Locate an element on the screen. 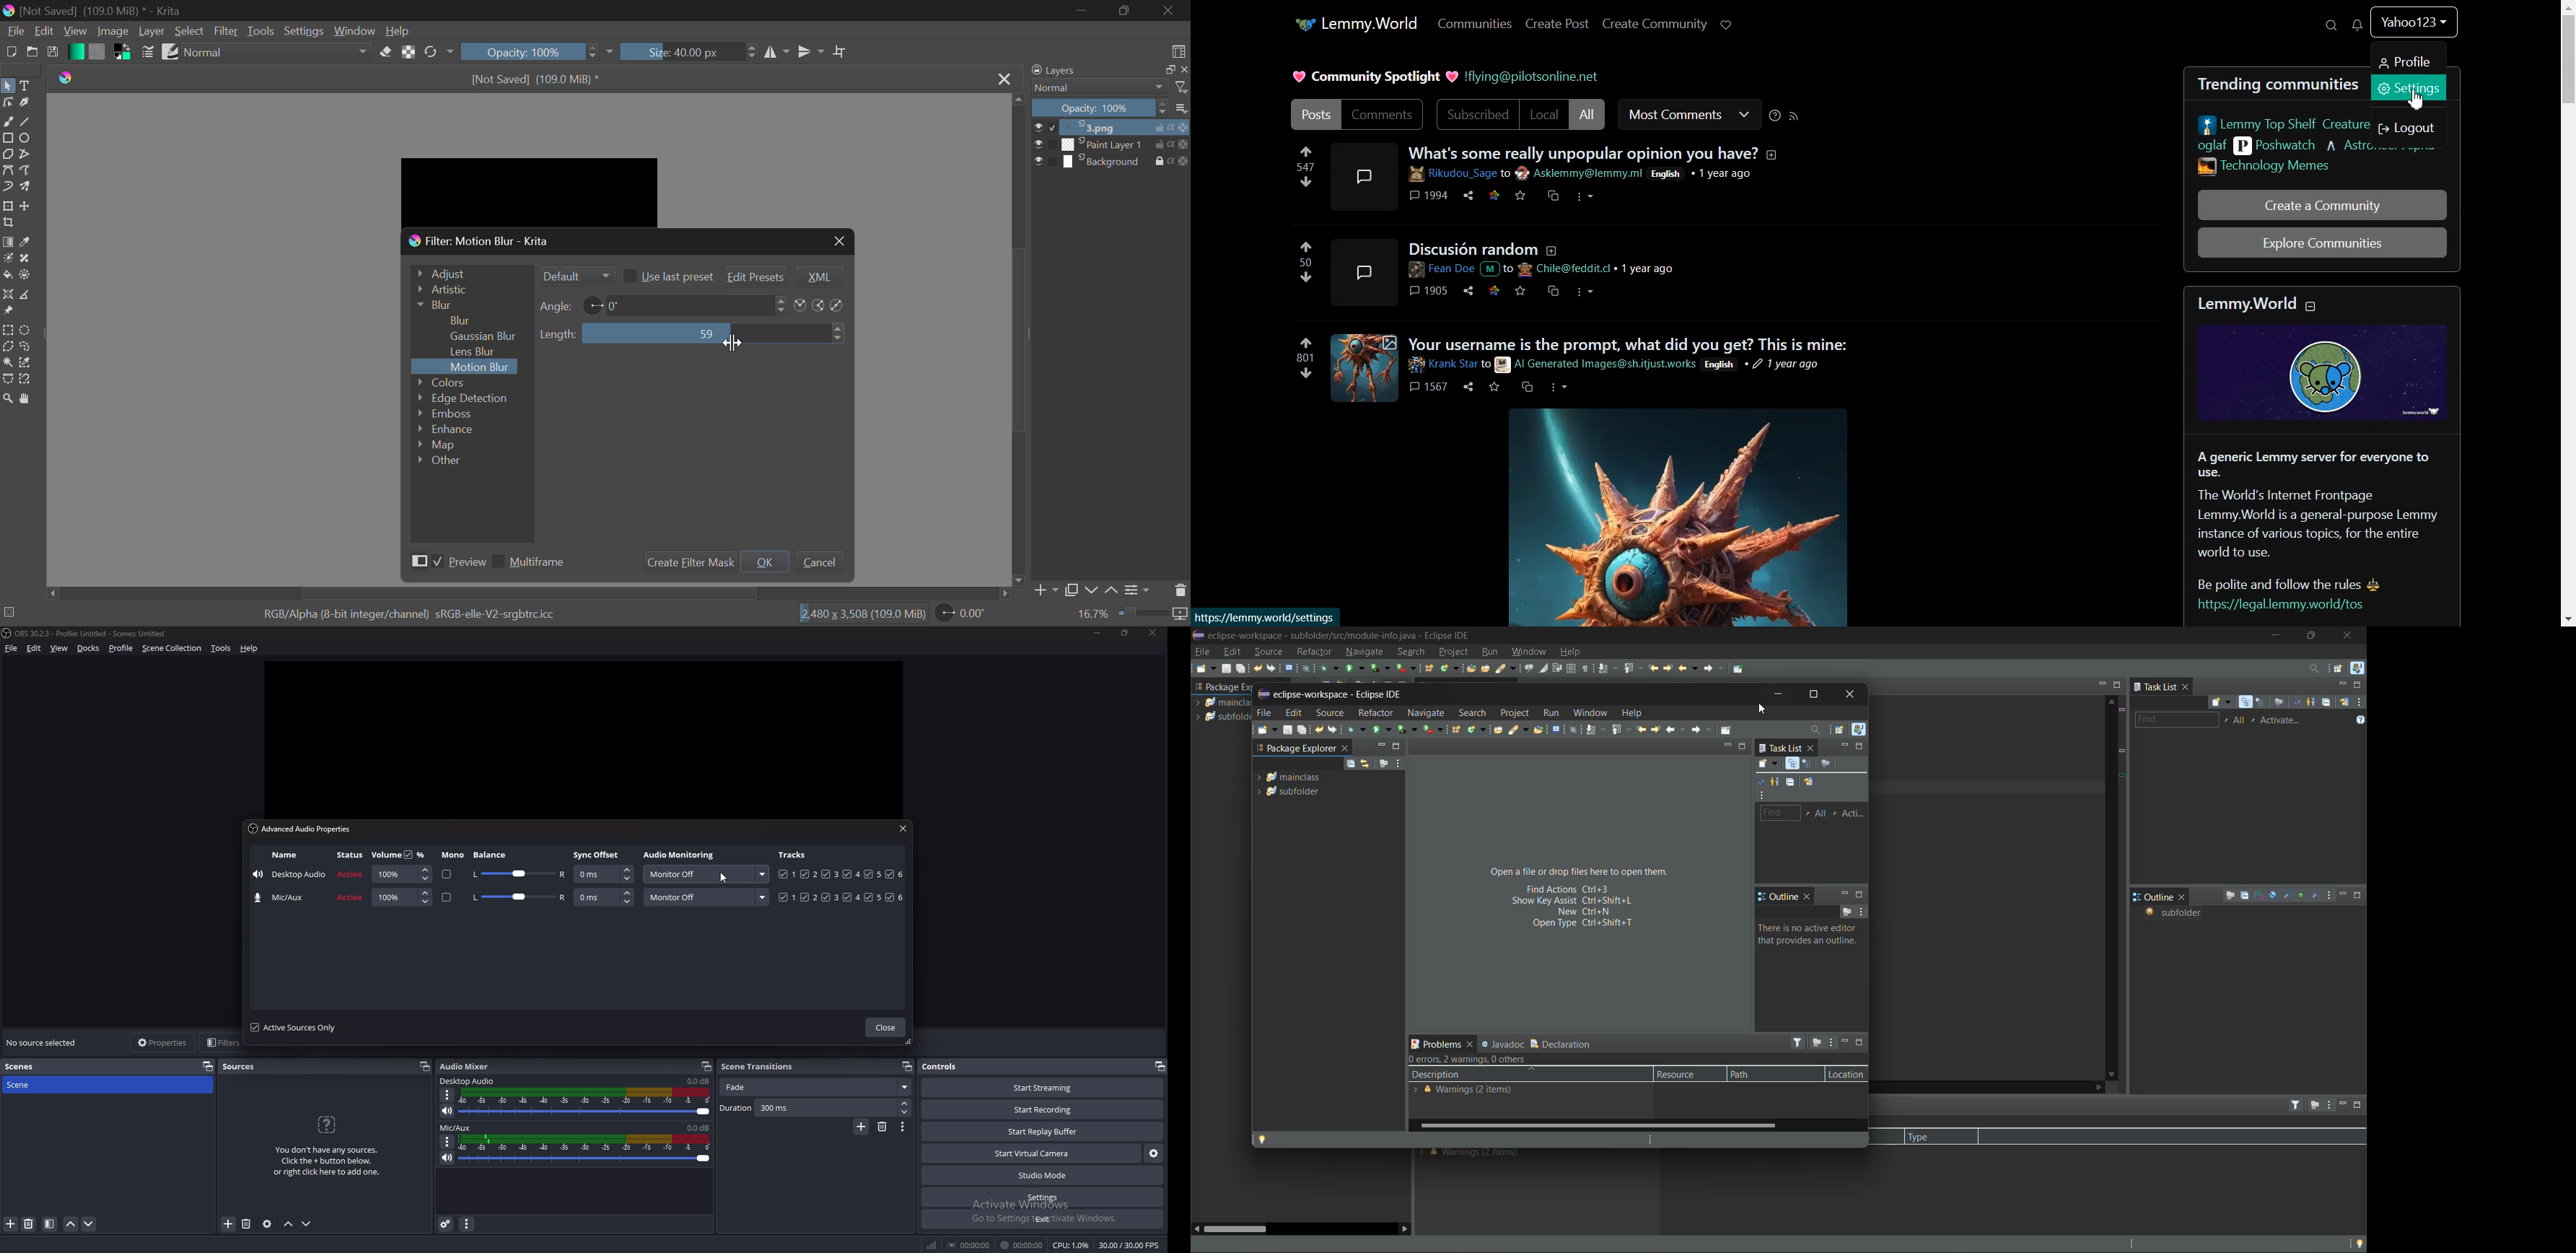 The height and width of the screenshot is (1260, 2576). settings is located at coordinates (1042, 1198).